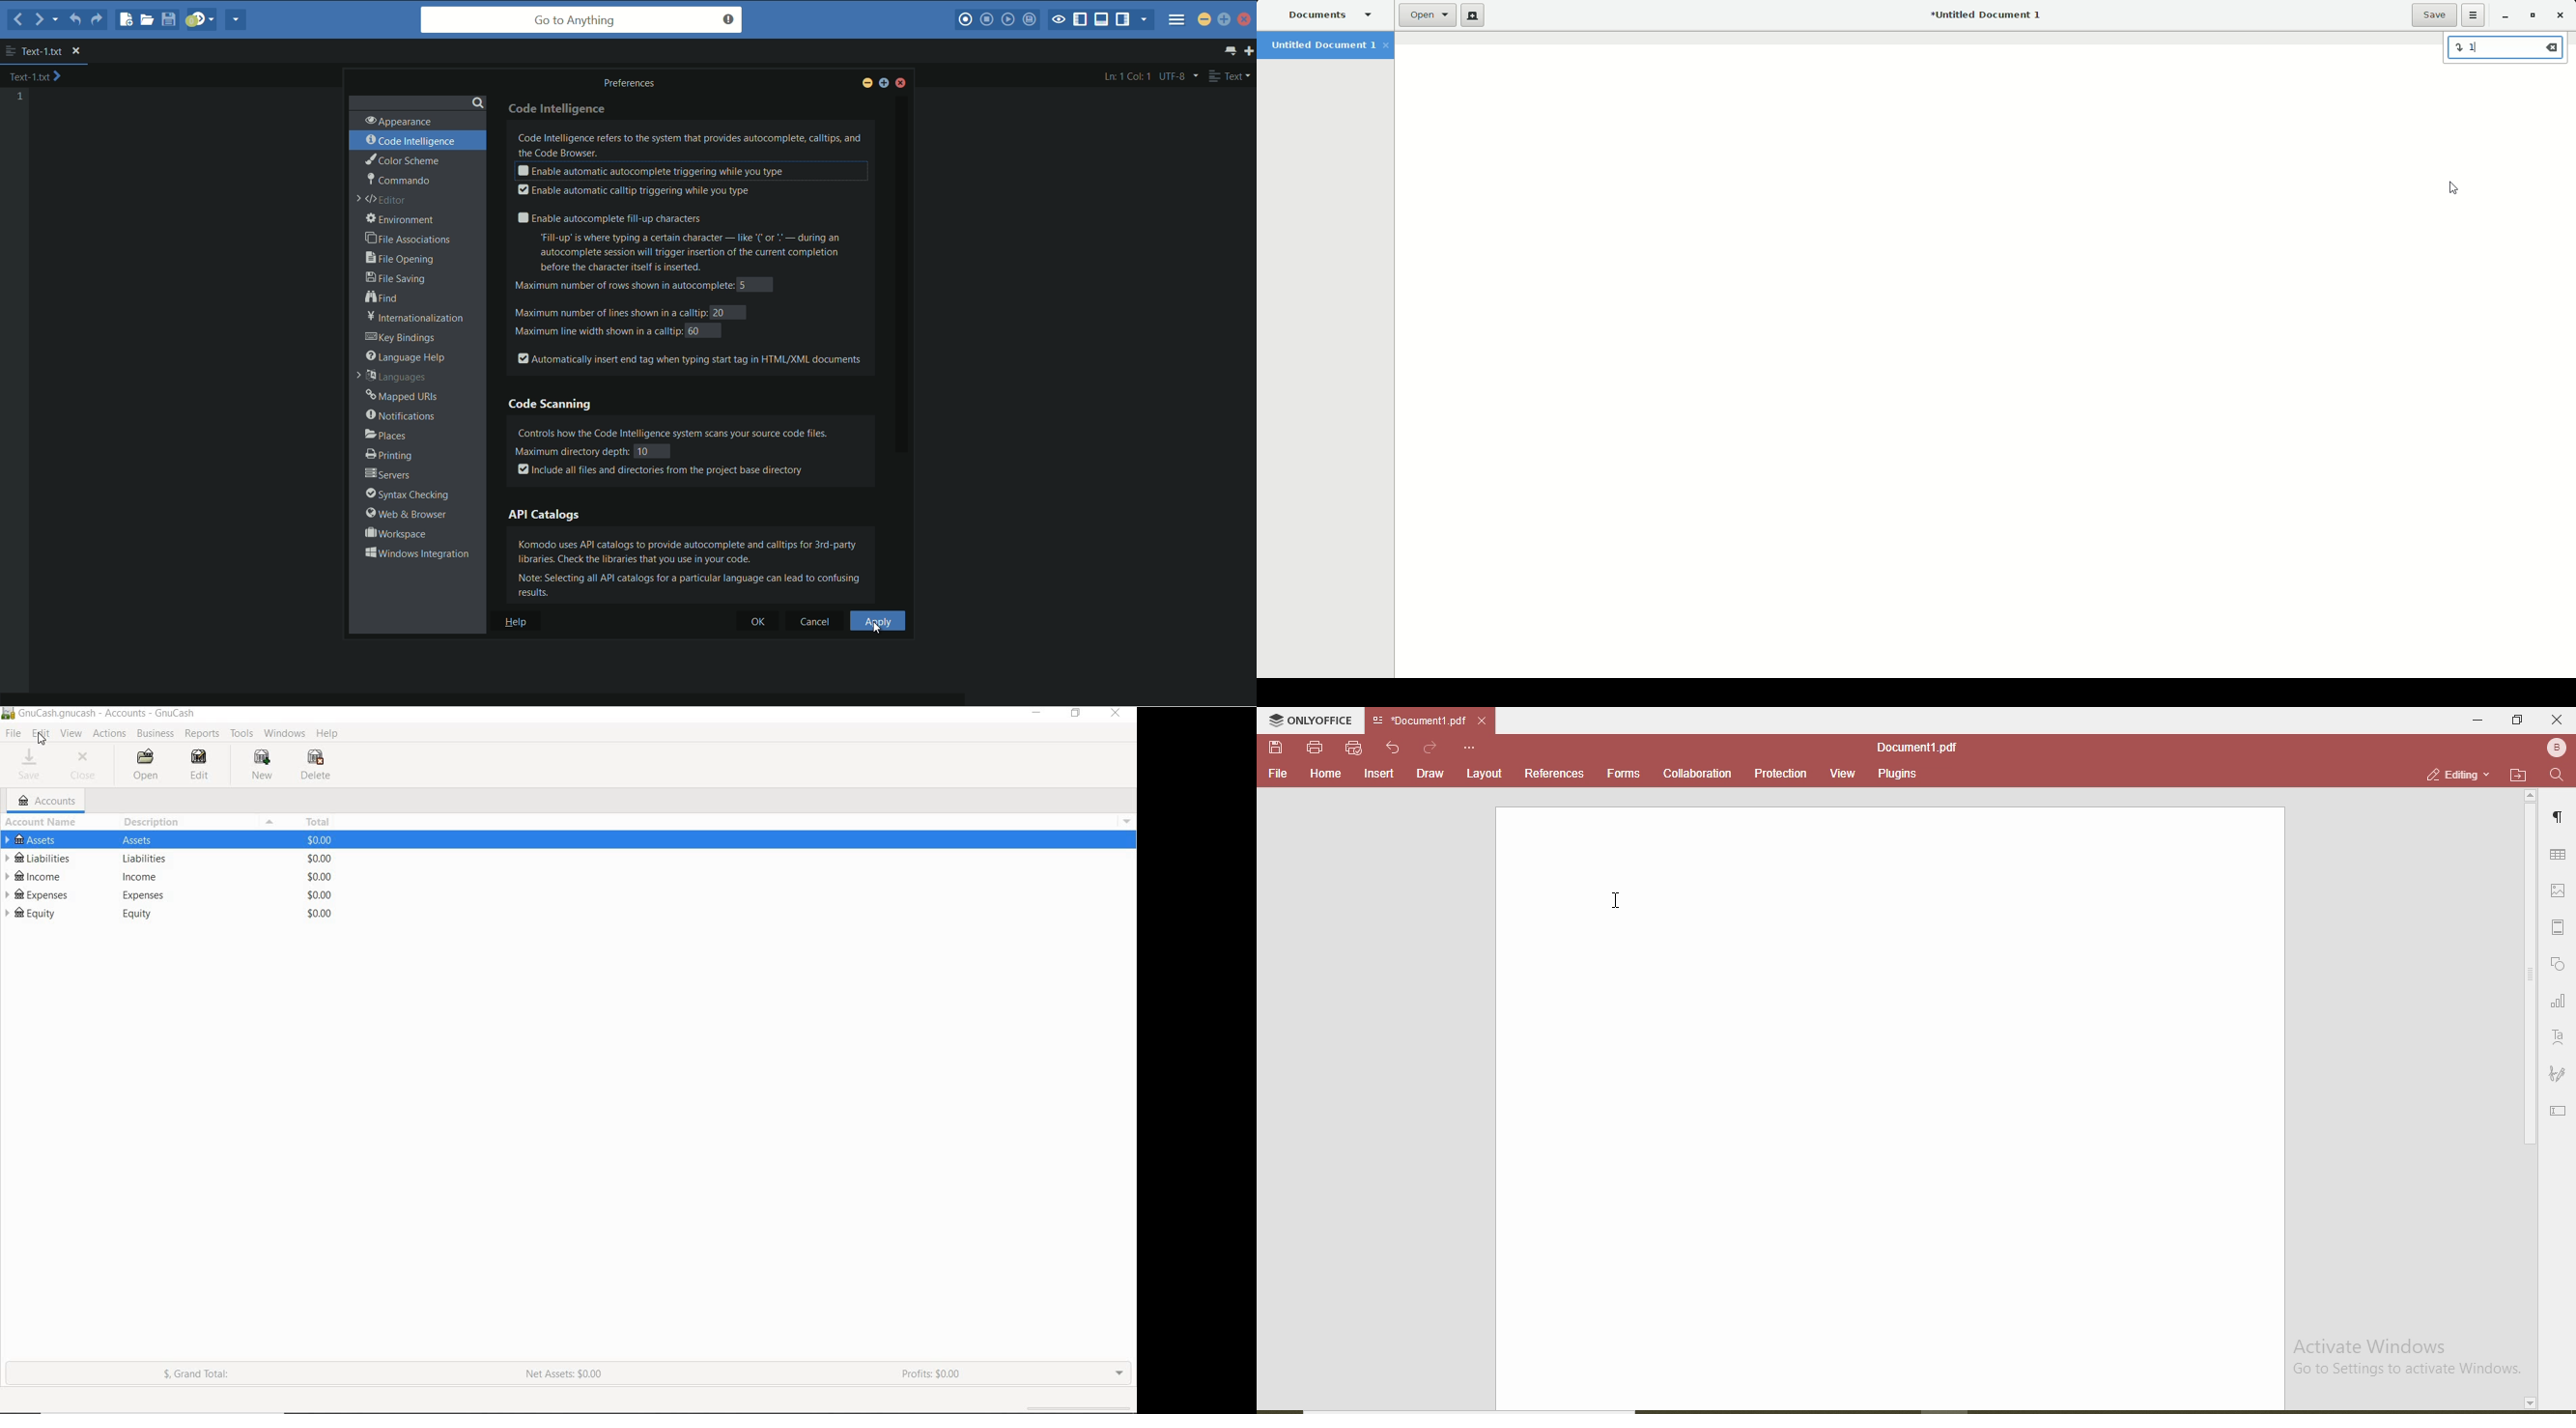 The height and width of the screenshot is (1428, 2576). I want to click on EXPAND, so click(1119, 1372).